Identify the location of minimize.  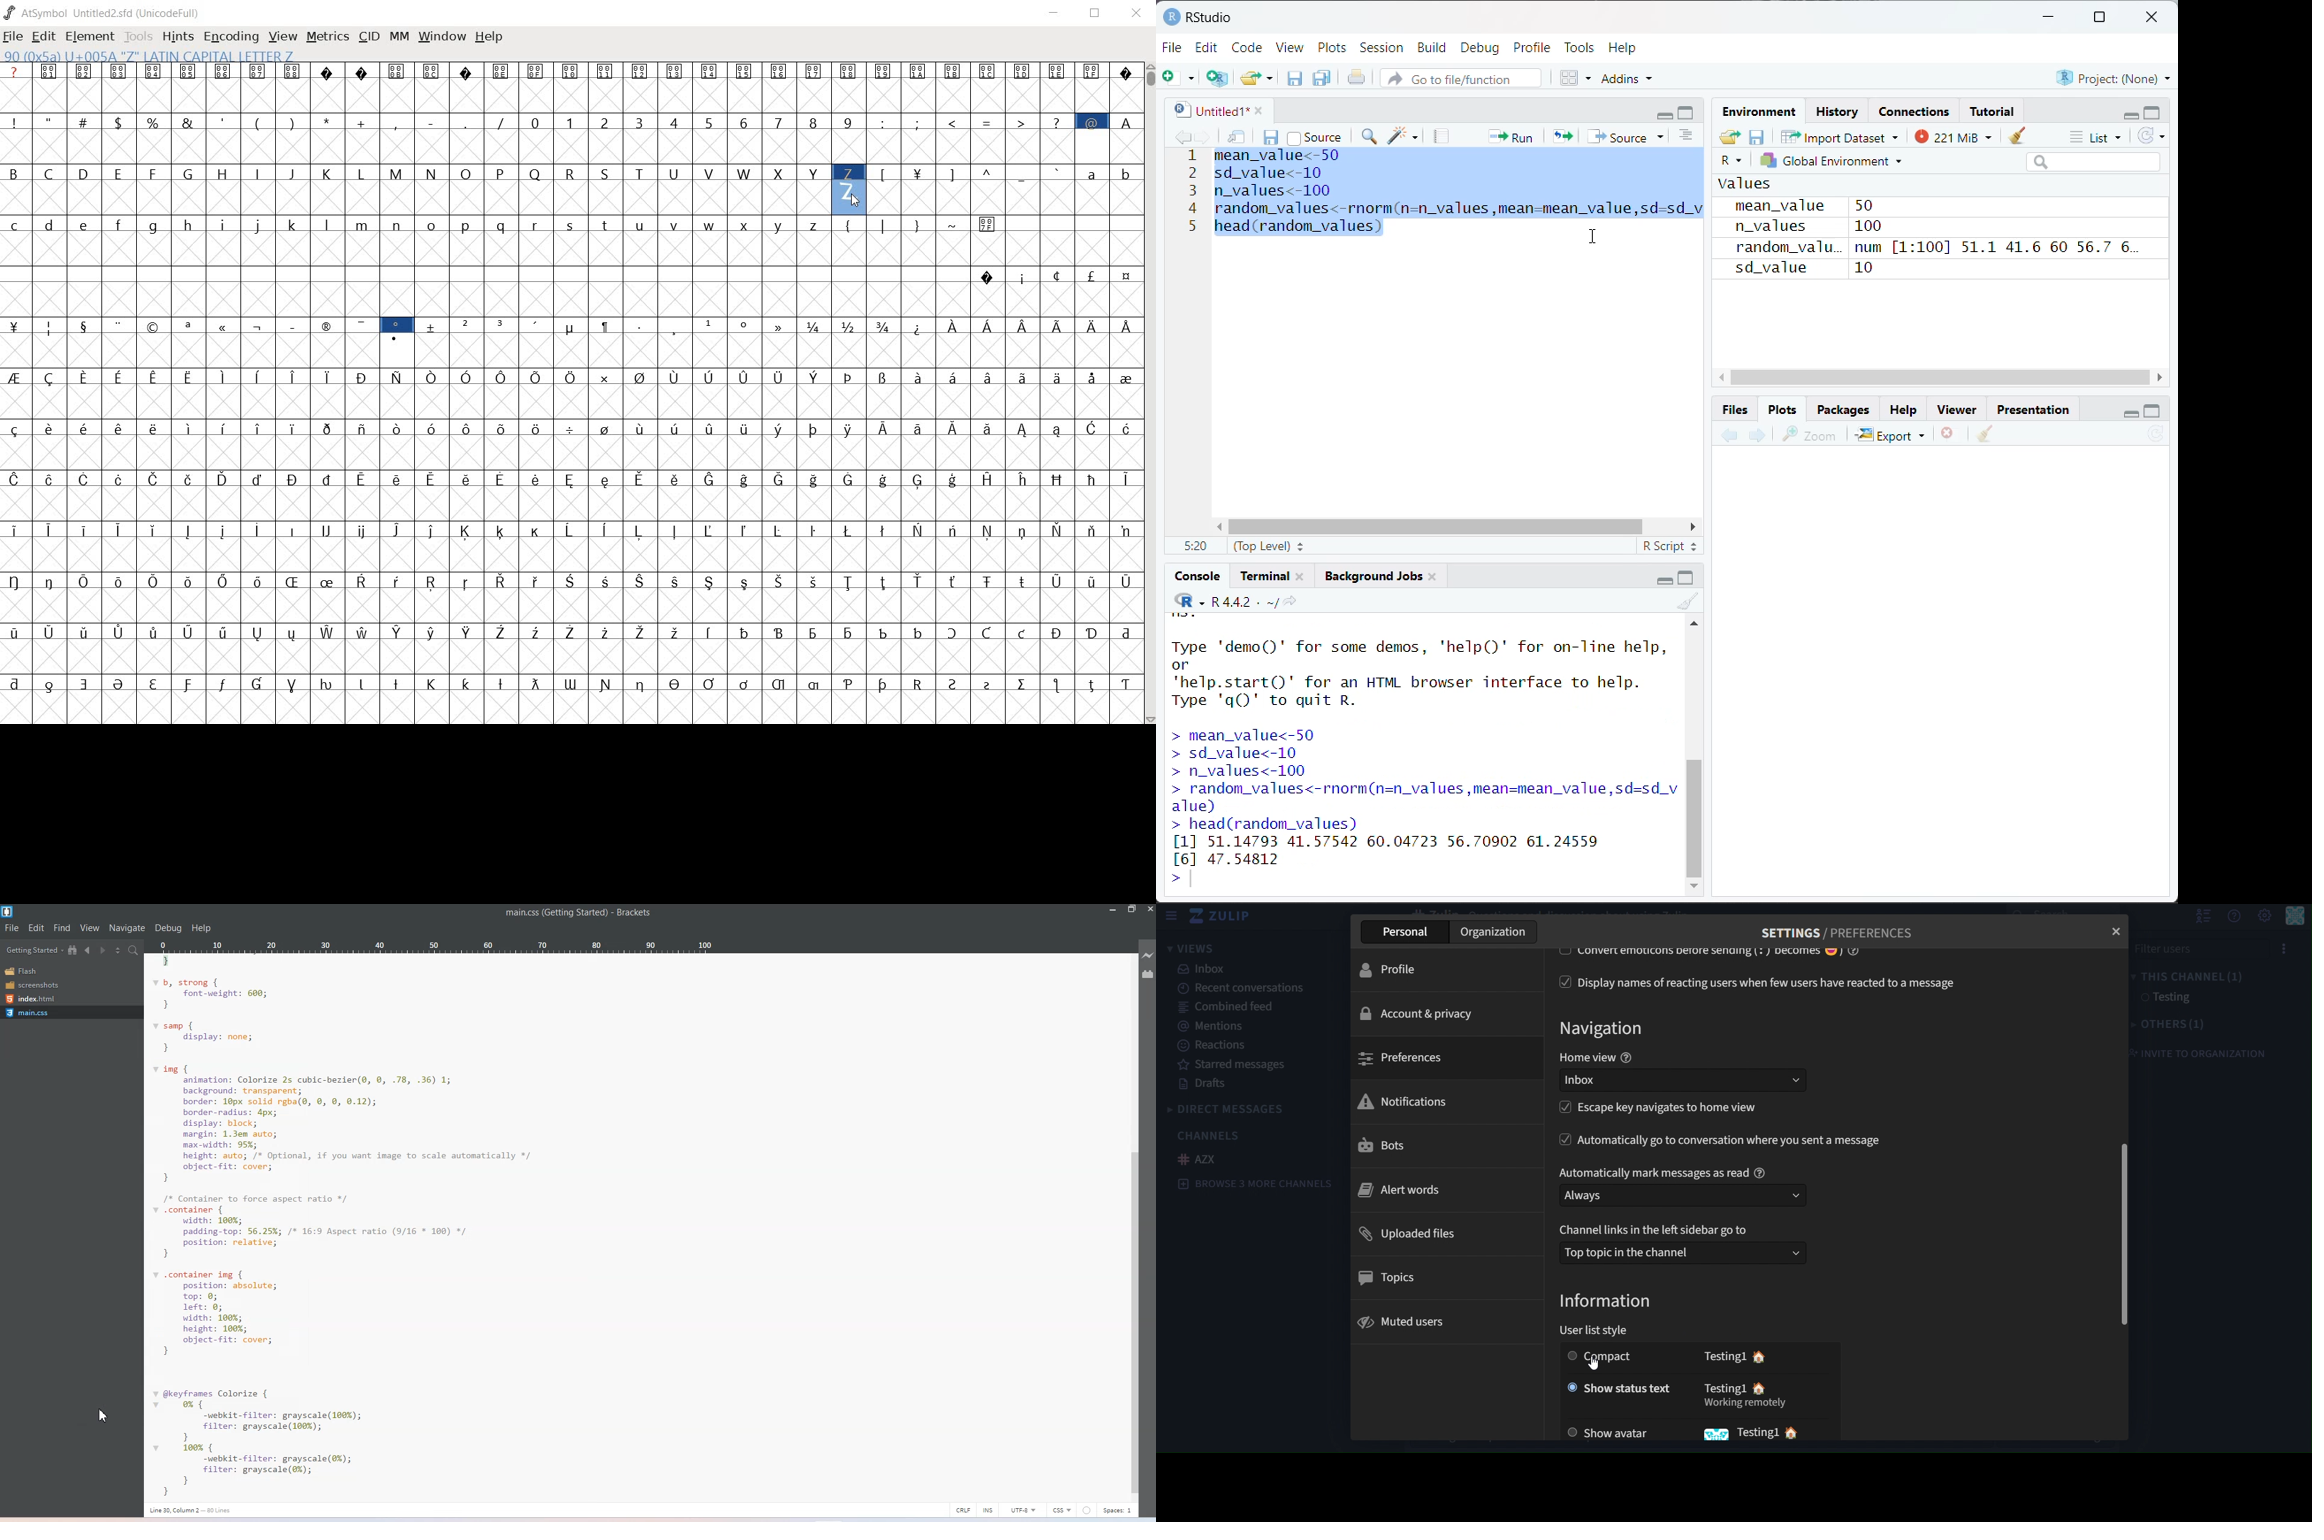
(2128, 410).